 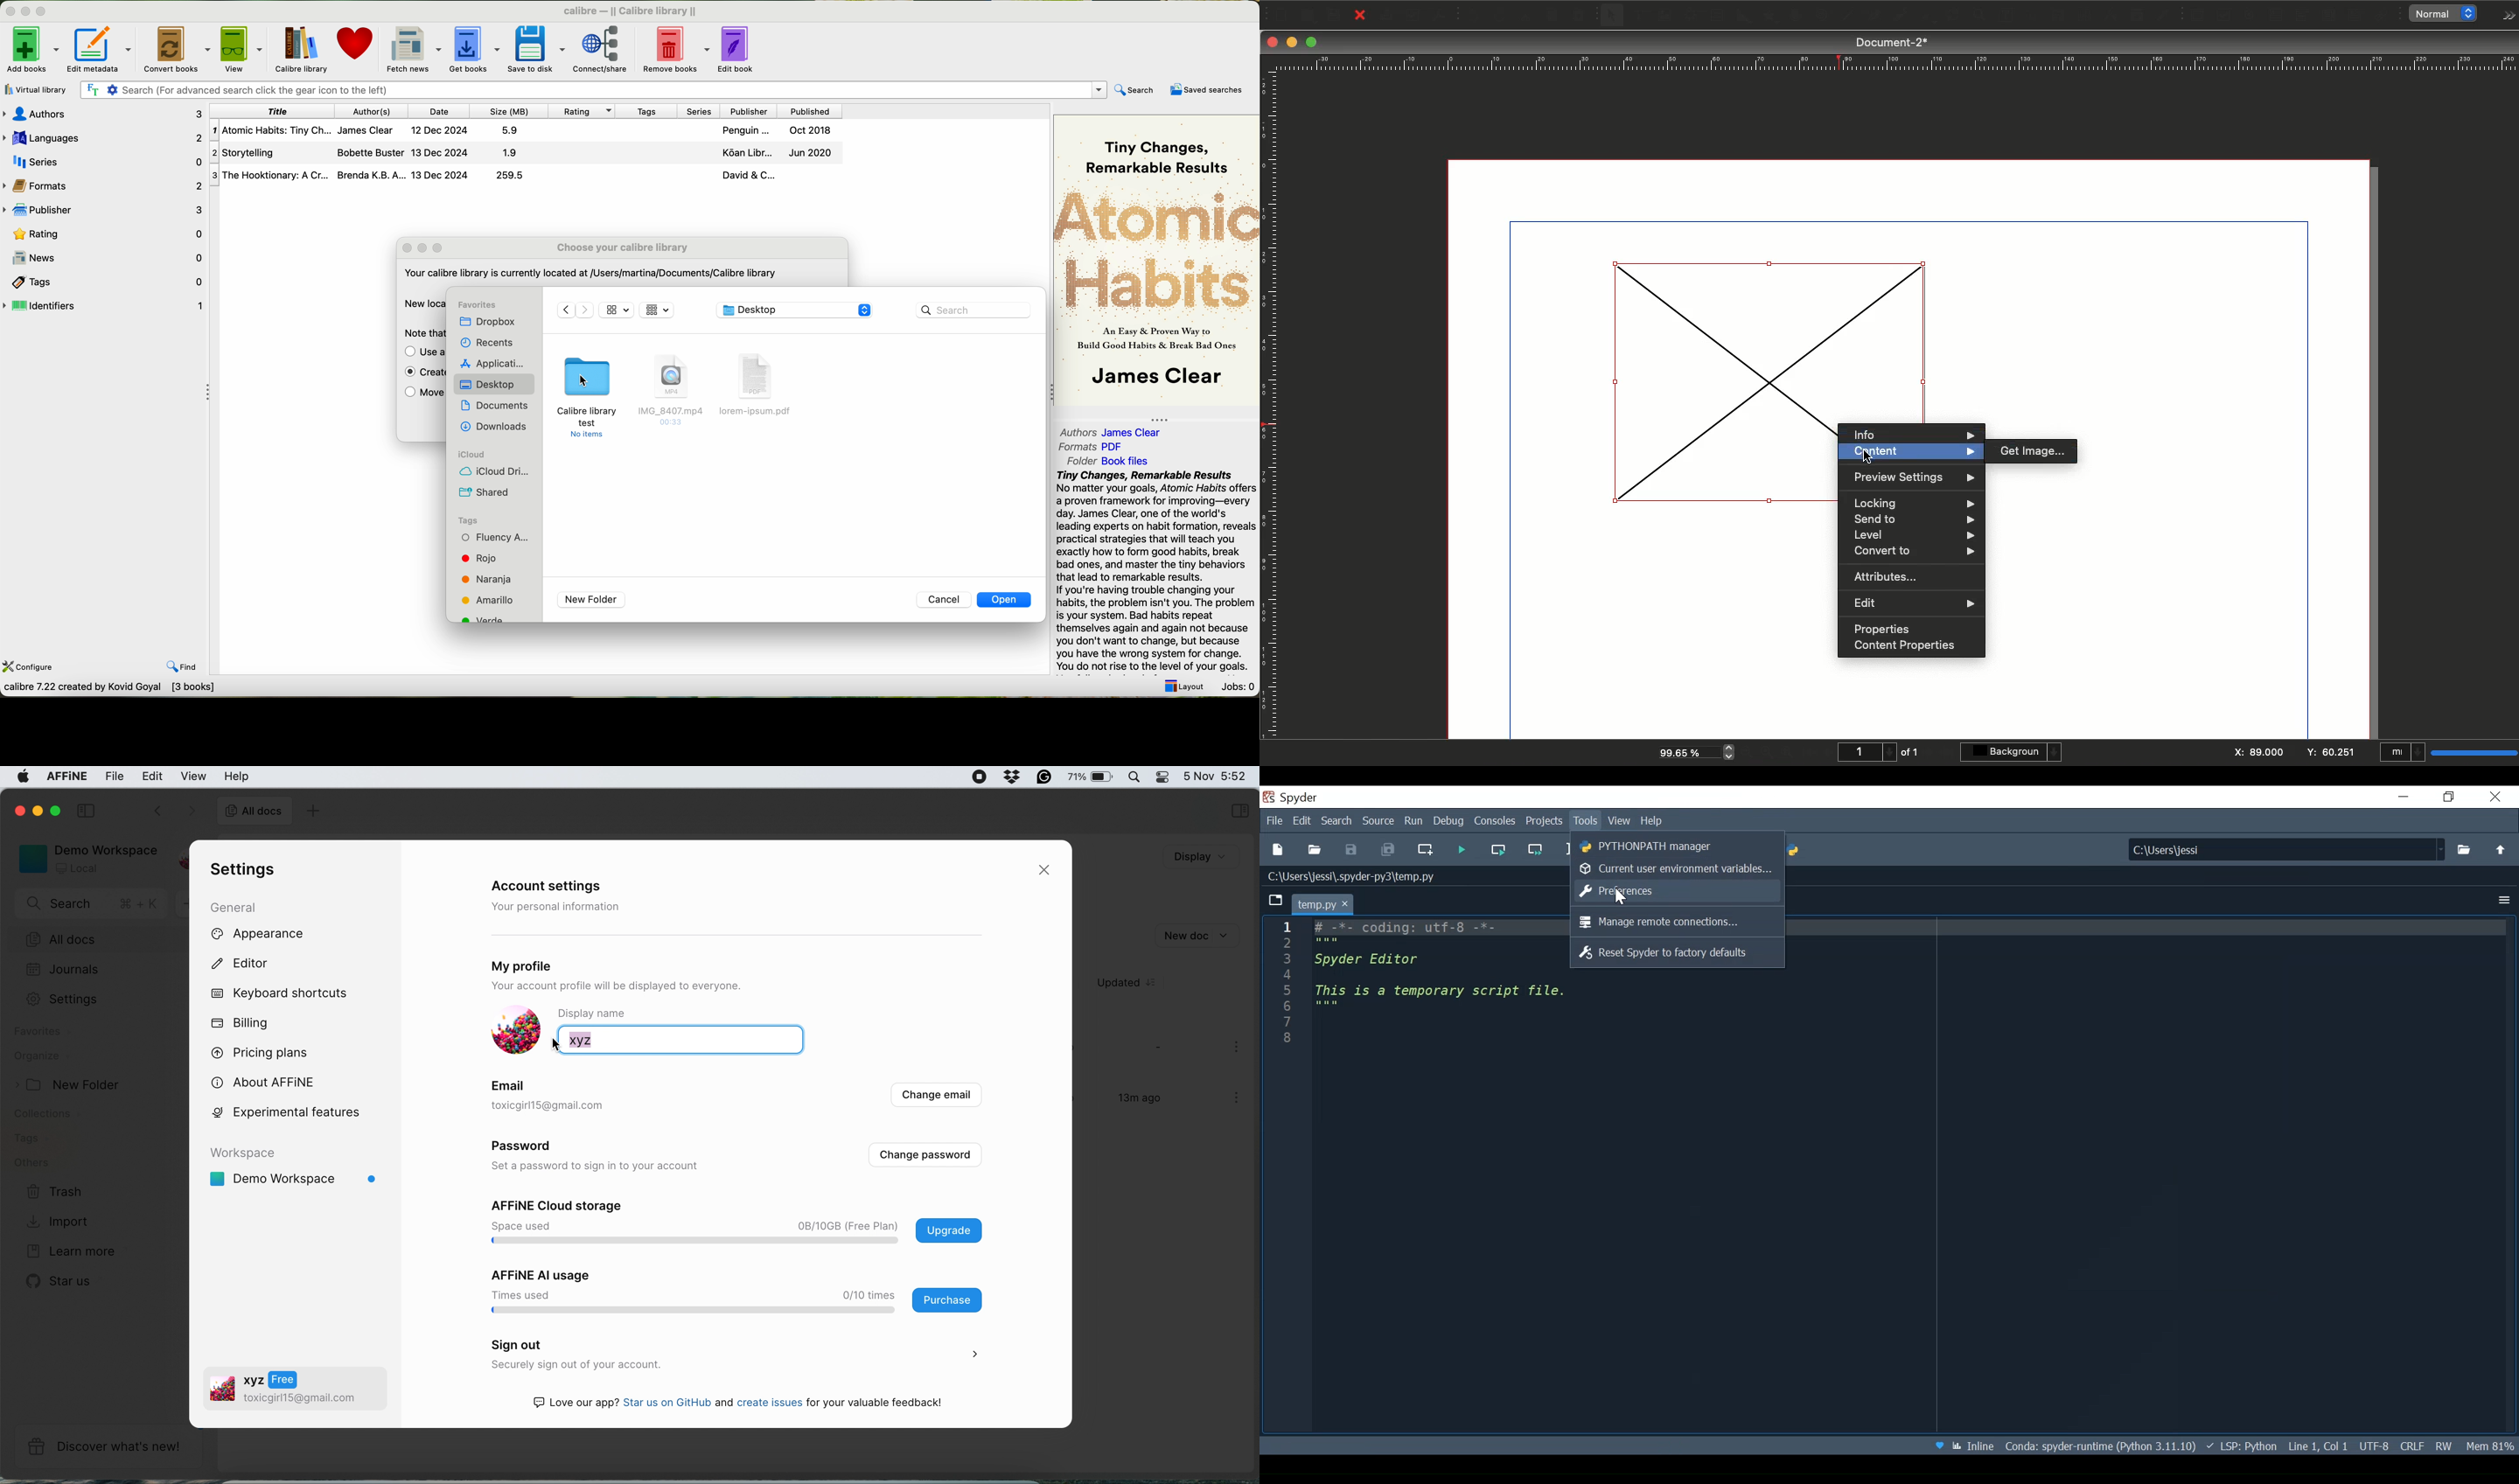 I want to click on edit book, so click(x=740, y=48).